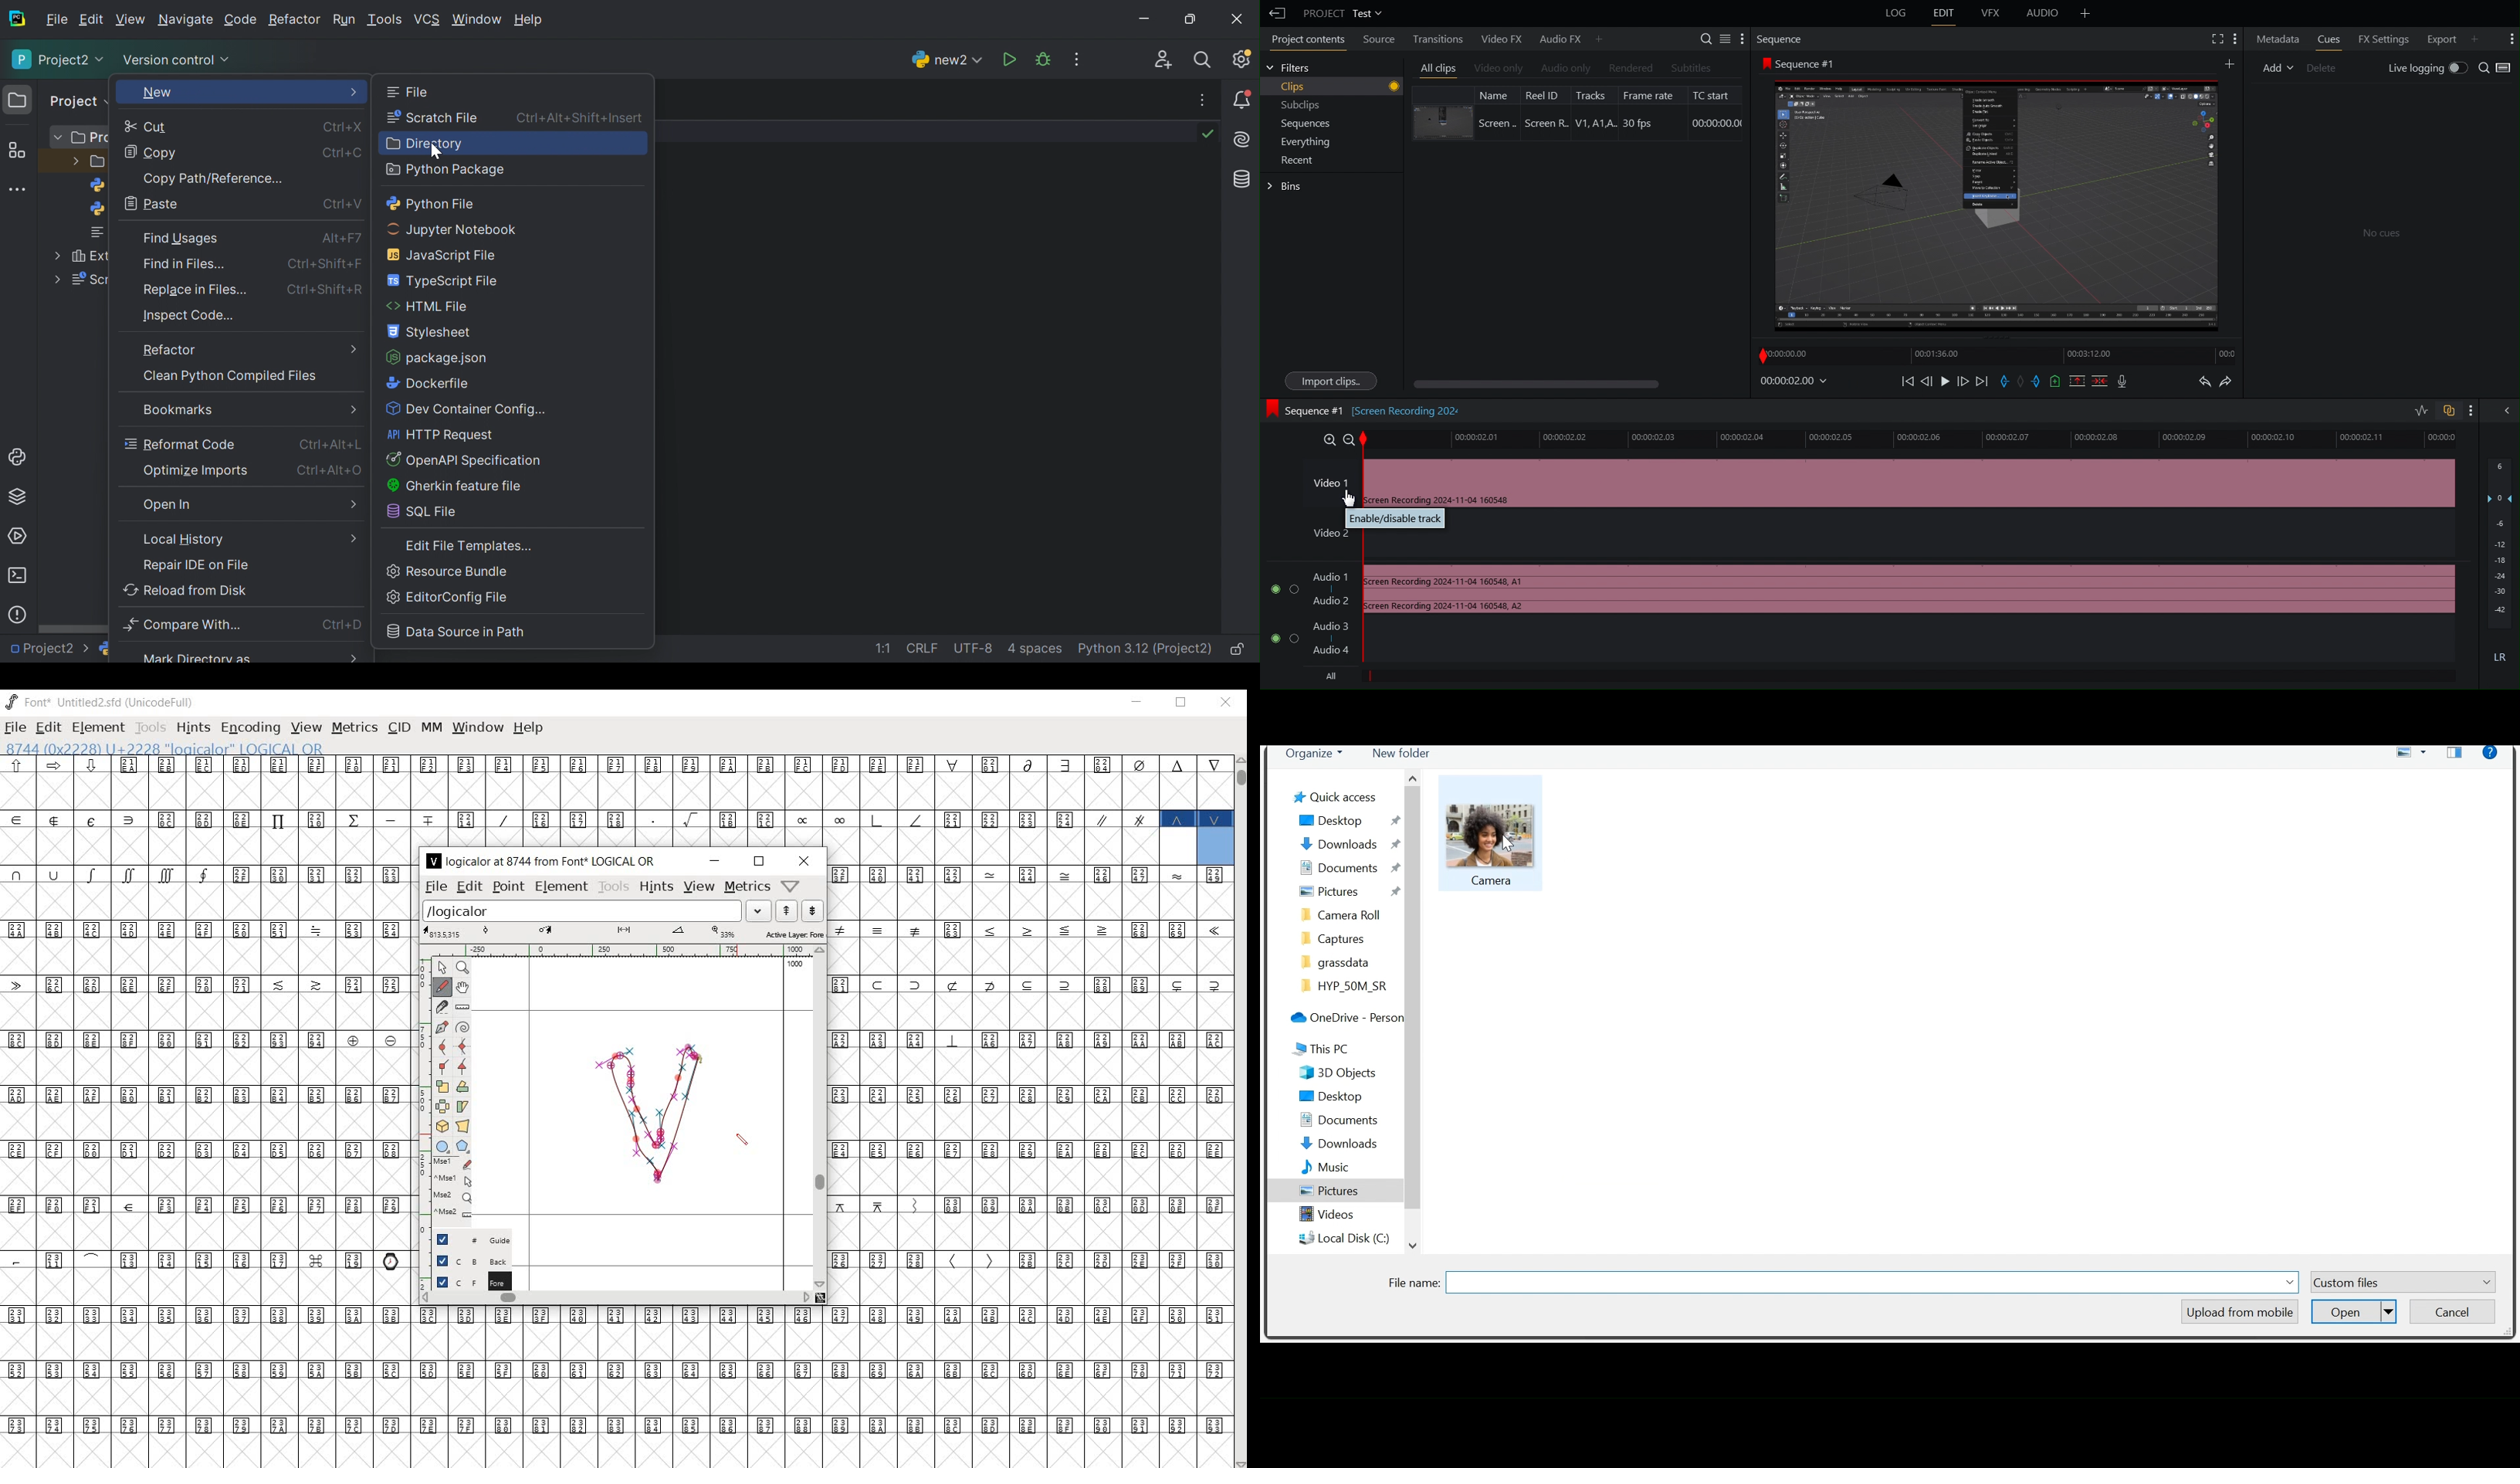 The height and width of the screenshot is (1484, 2520). Describe the element at coordinates (1347, 822) in the screenshot. I see `Desktop` at that location.